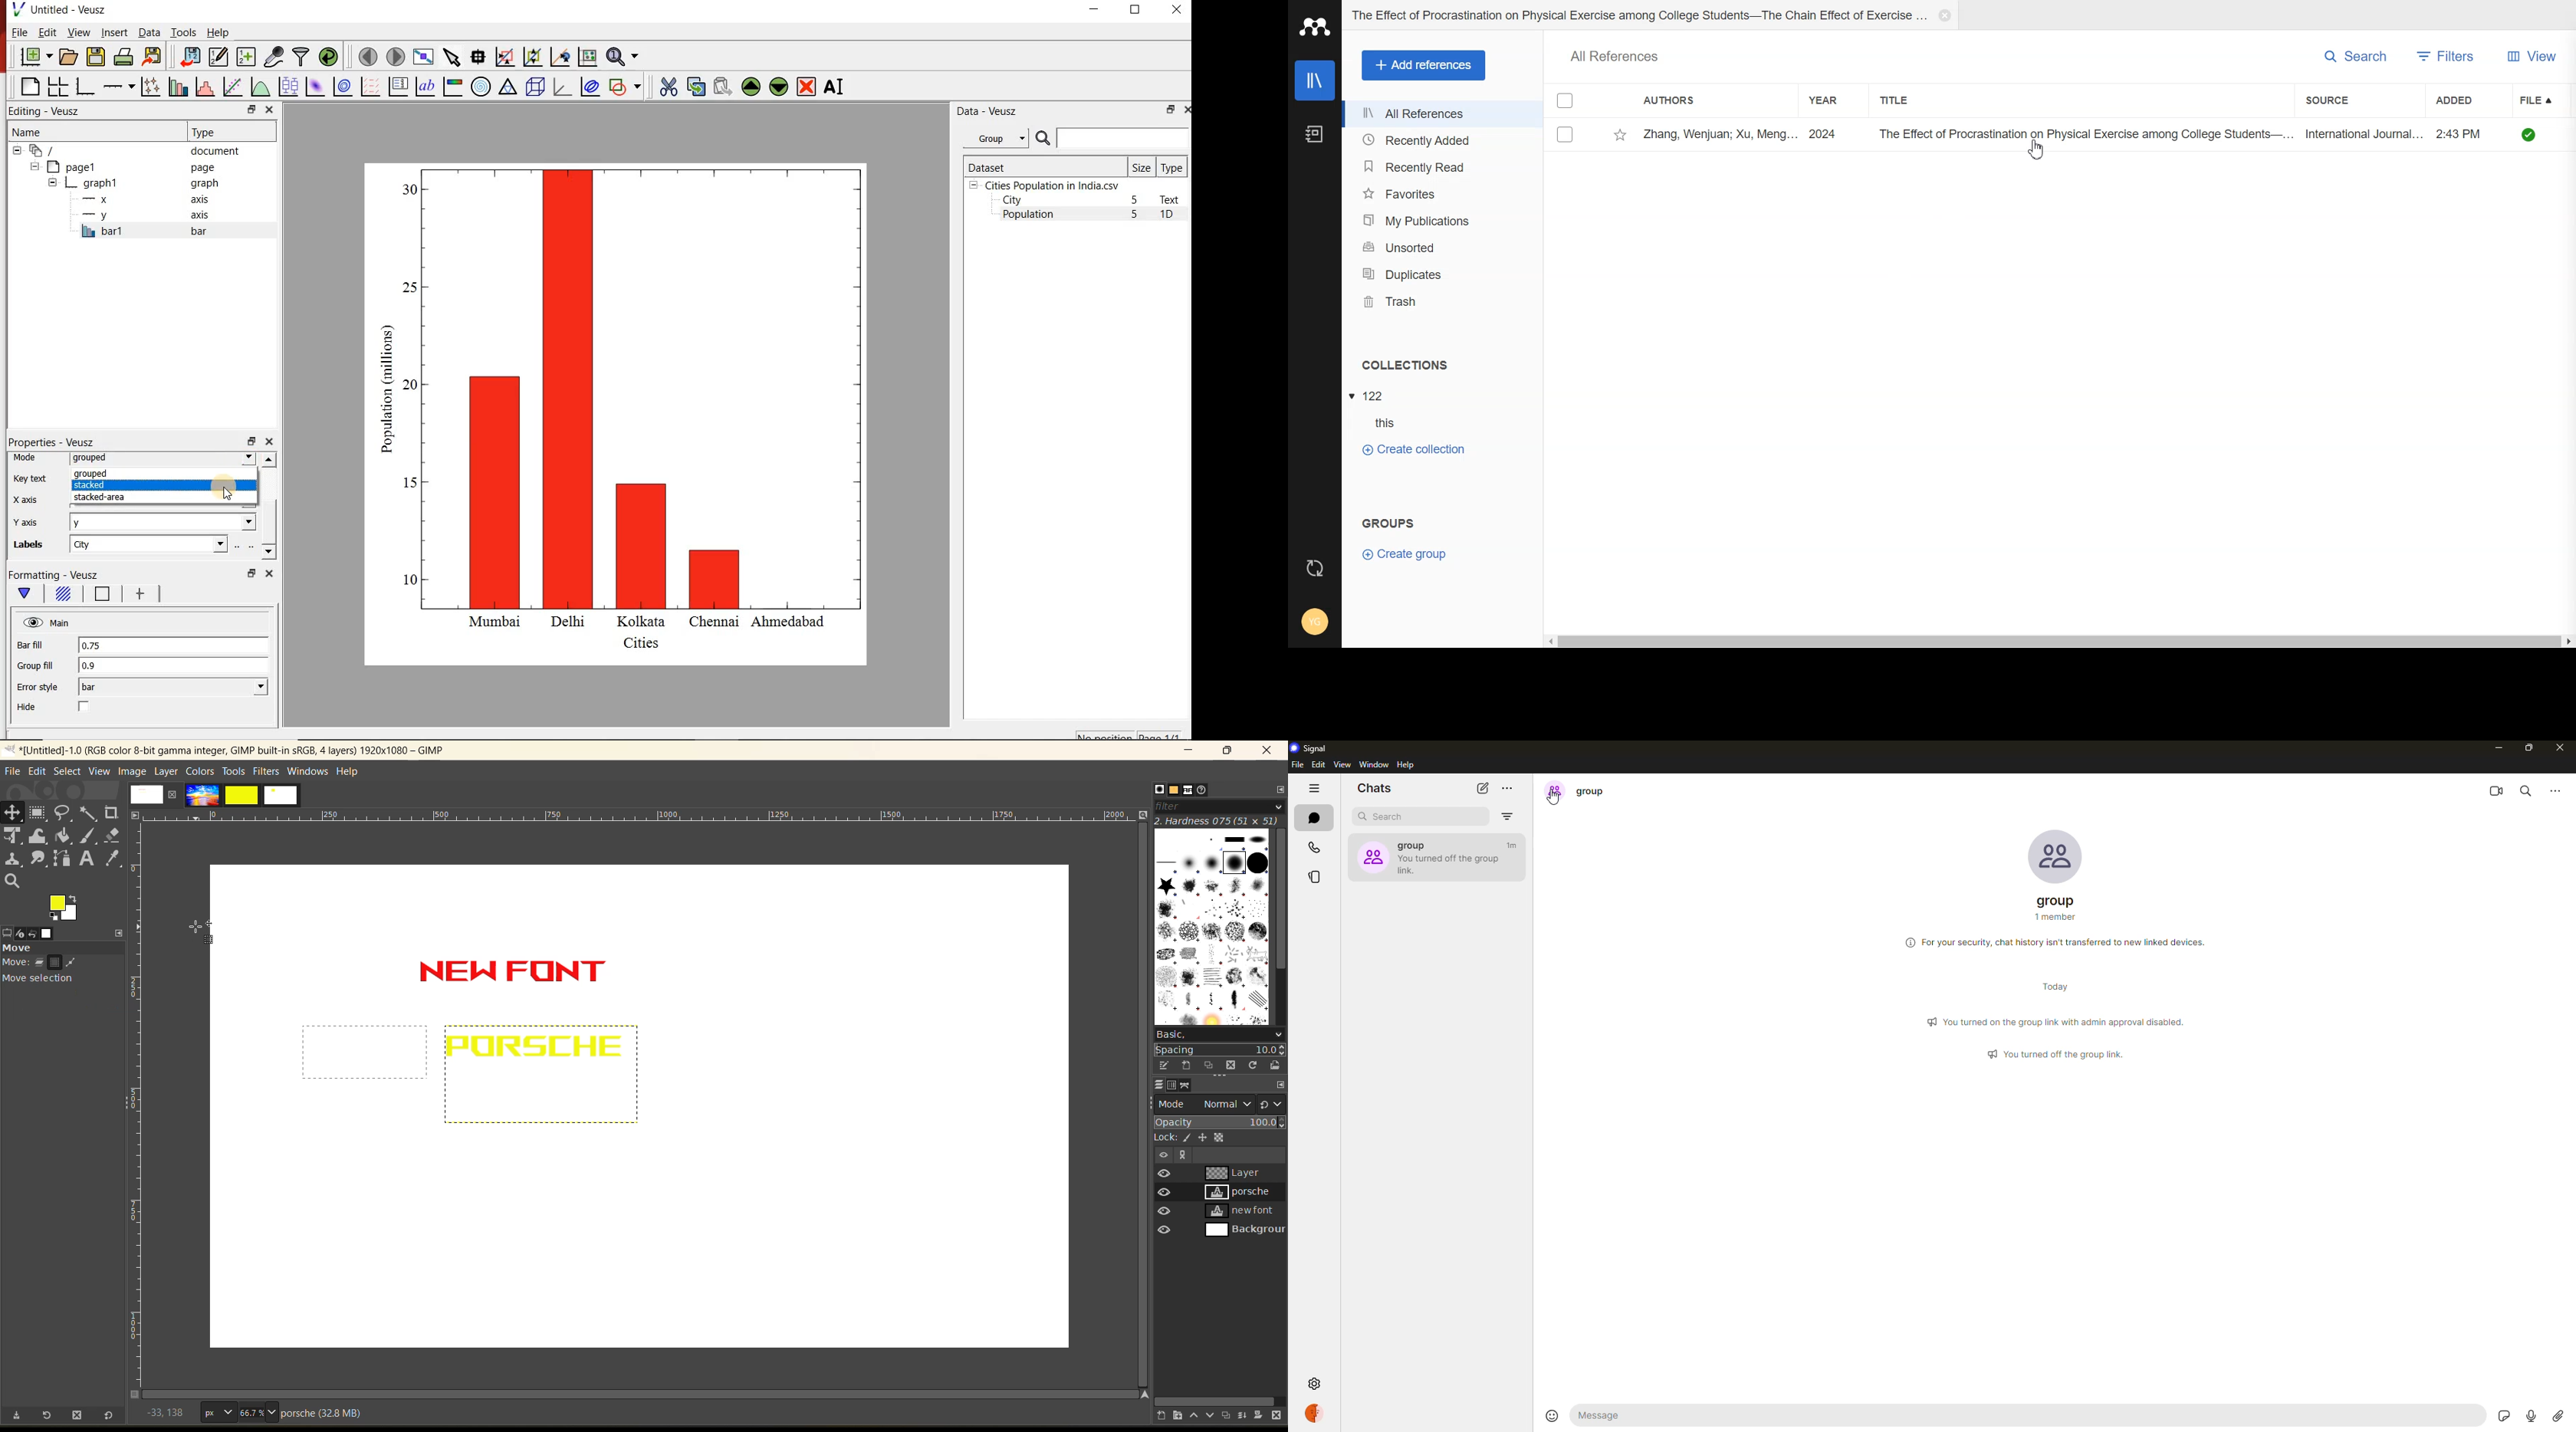 This screenshot has height=1456, width=2576. What do you see at coordinates (1280, 899) in the screenshot?
I see `vertical scroll bar` at bounding box center [1280, 899].